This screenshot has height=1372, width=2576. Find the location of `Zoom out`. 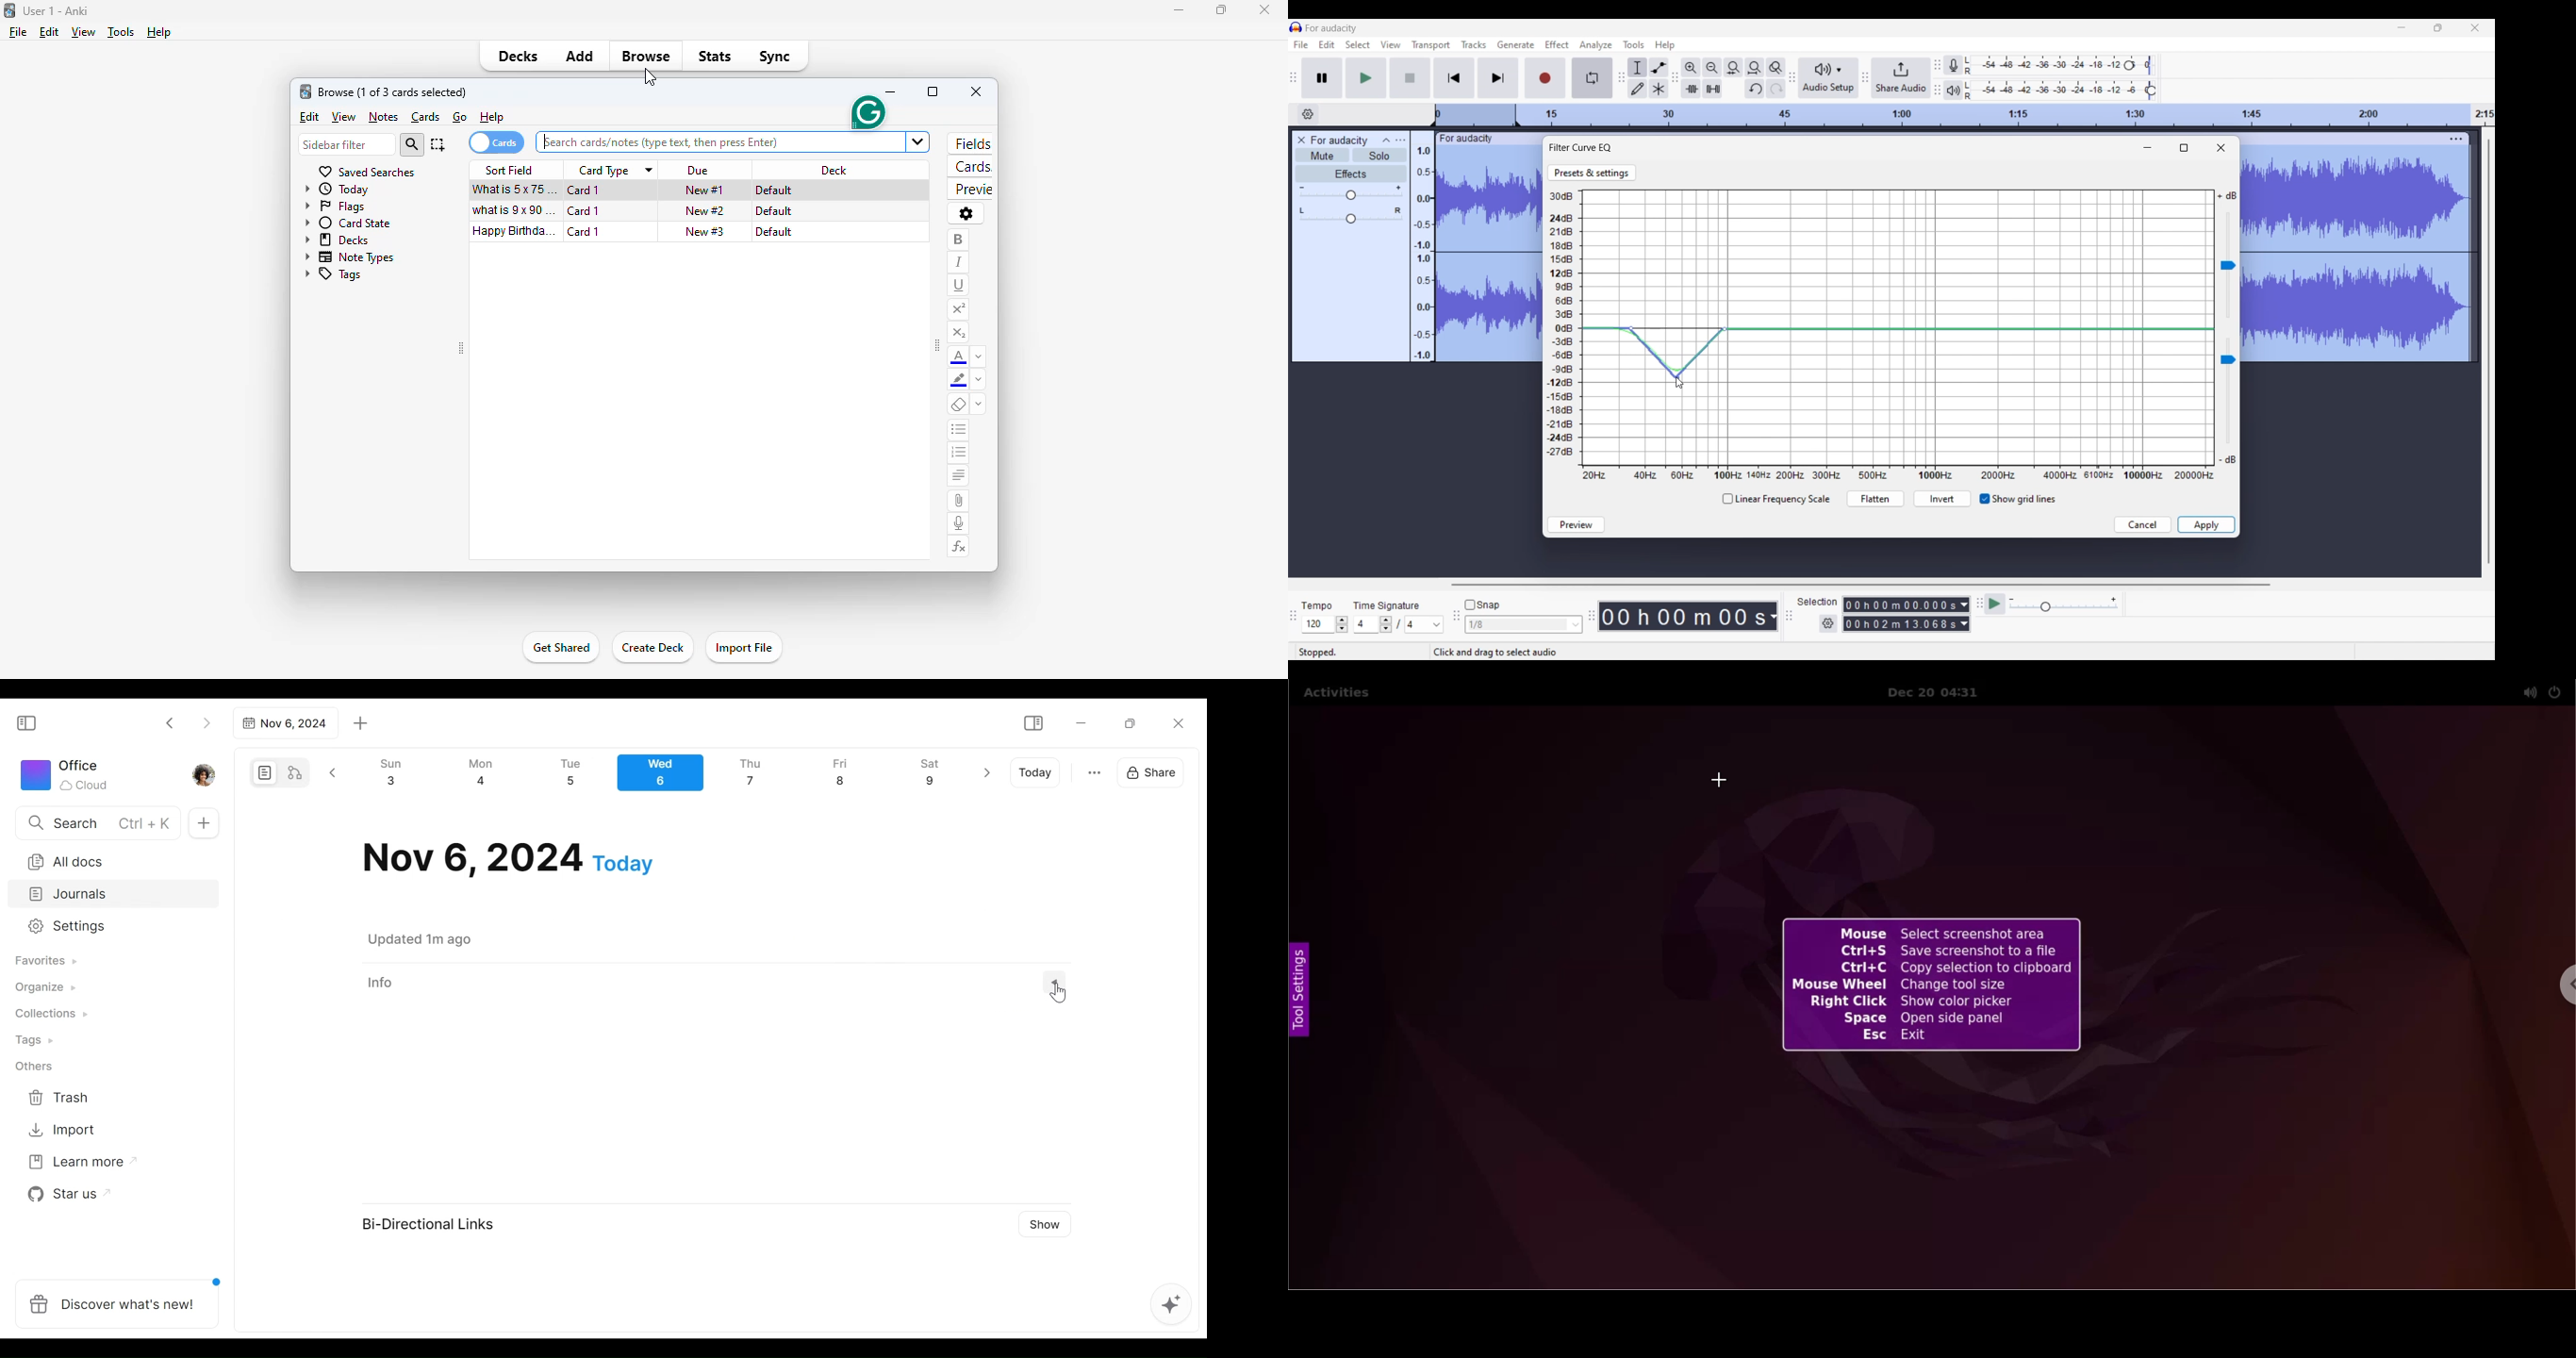

Zoom out is located at coordinates (1712, 67).